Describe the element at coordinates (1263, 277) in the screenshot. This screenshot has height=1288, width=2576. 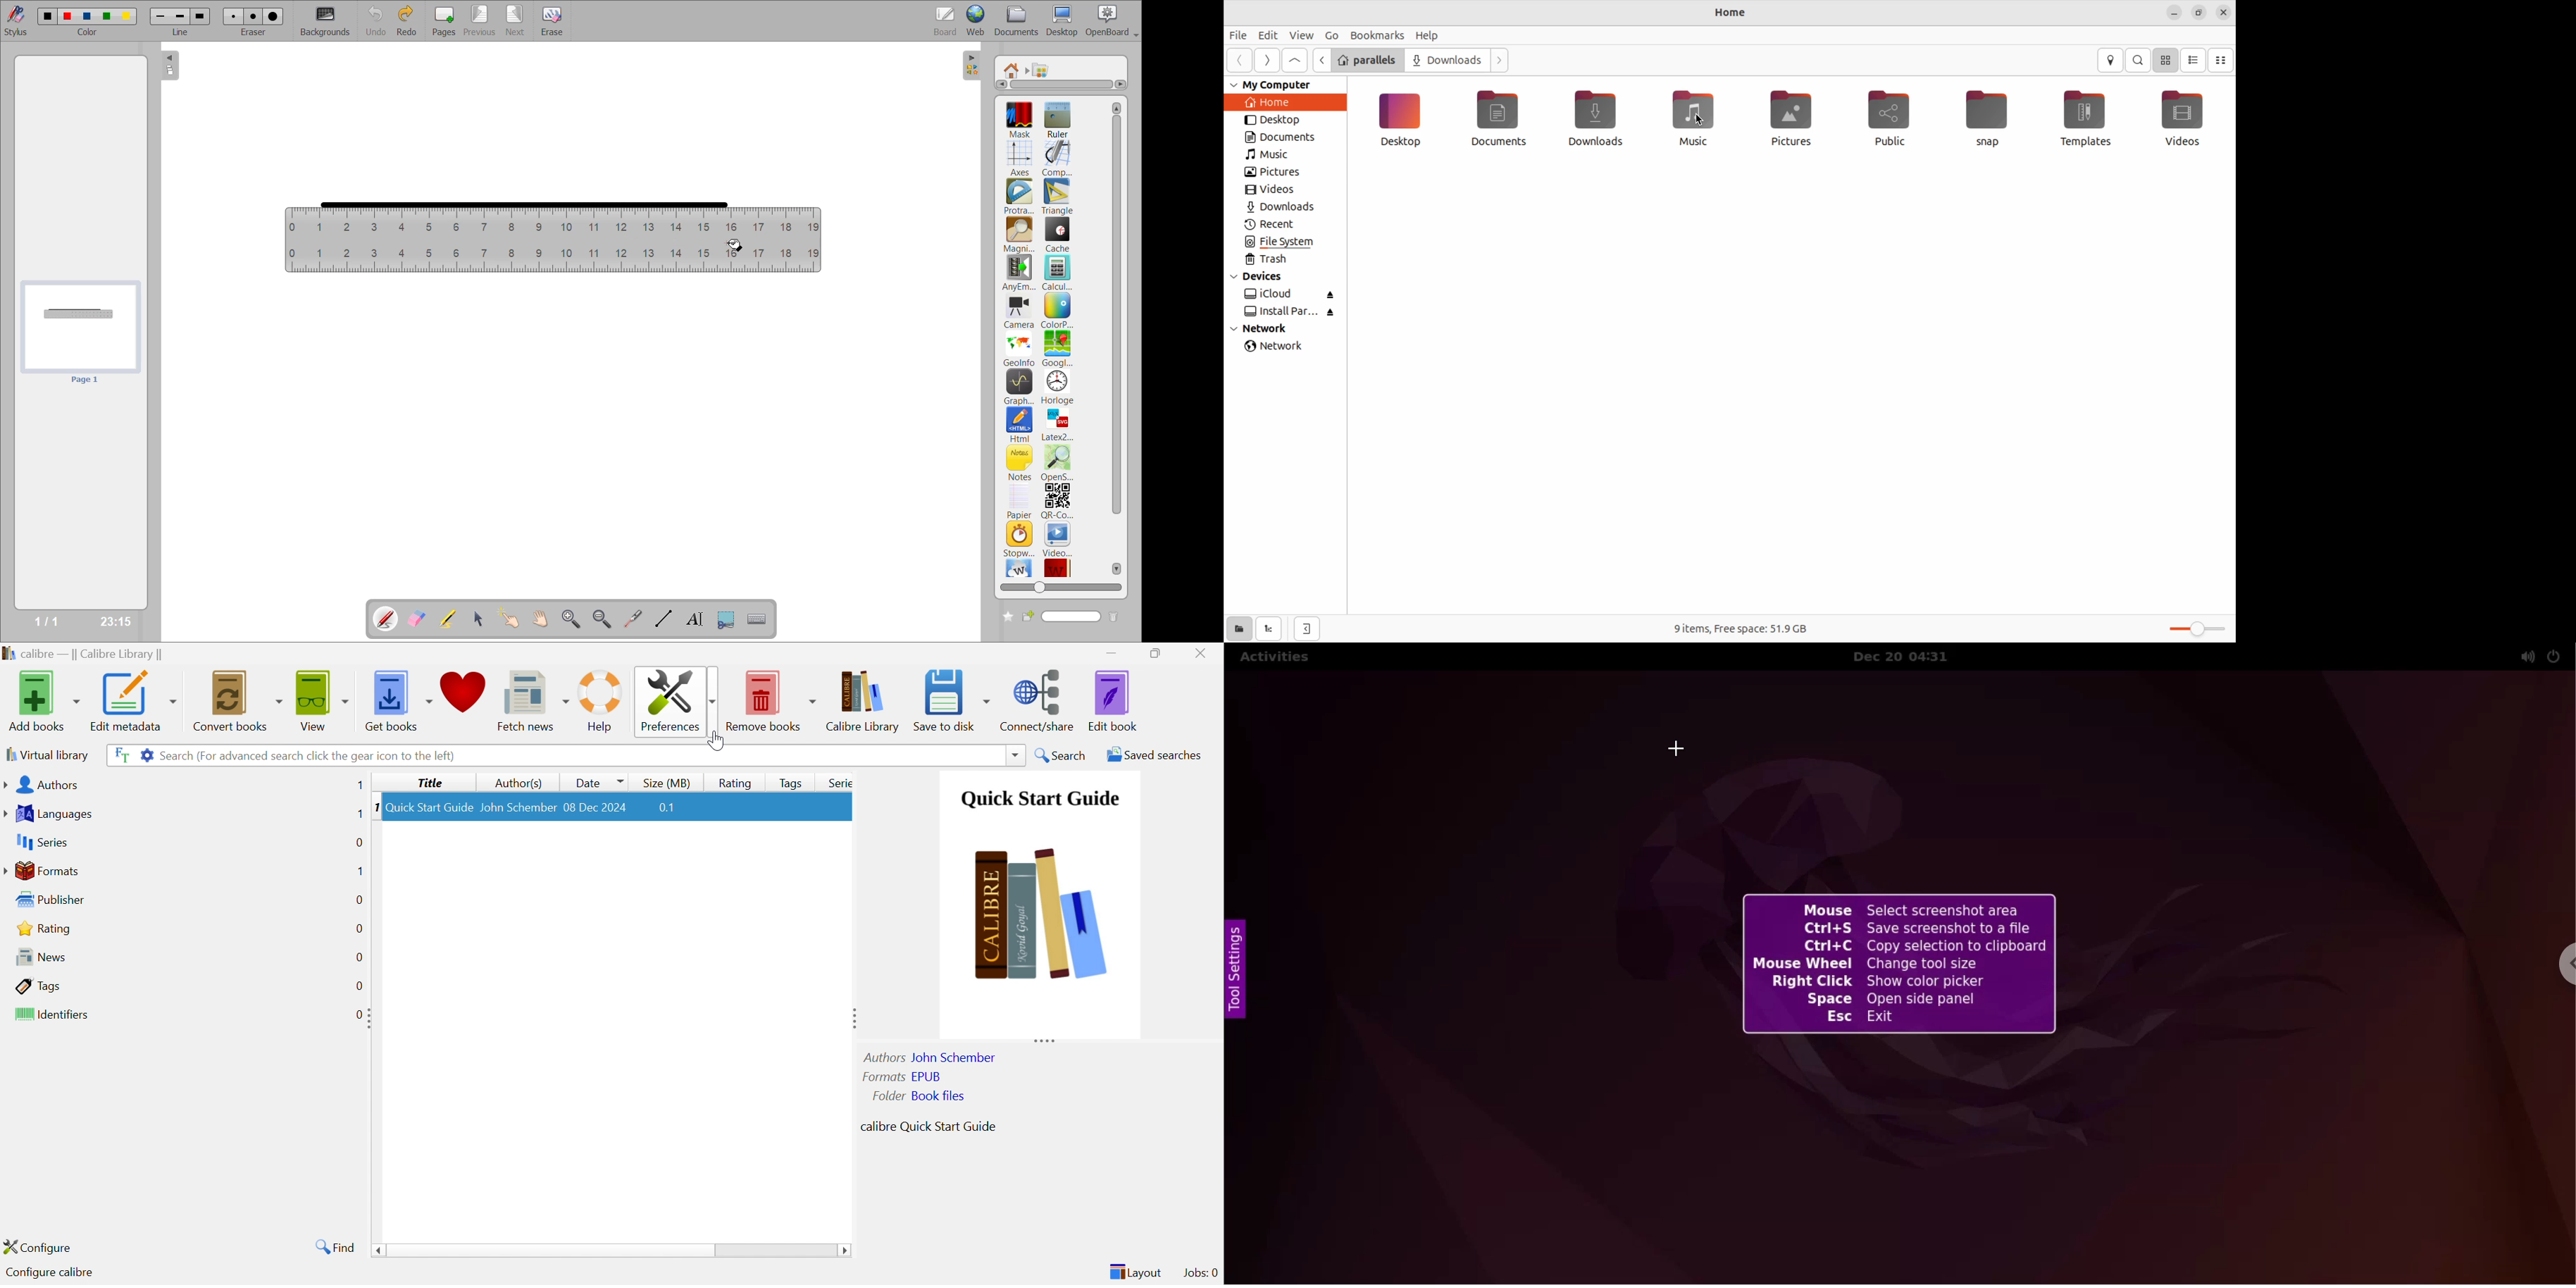
I see `devices` at that location.